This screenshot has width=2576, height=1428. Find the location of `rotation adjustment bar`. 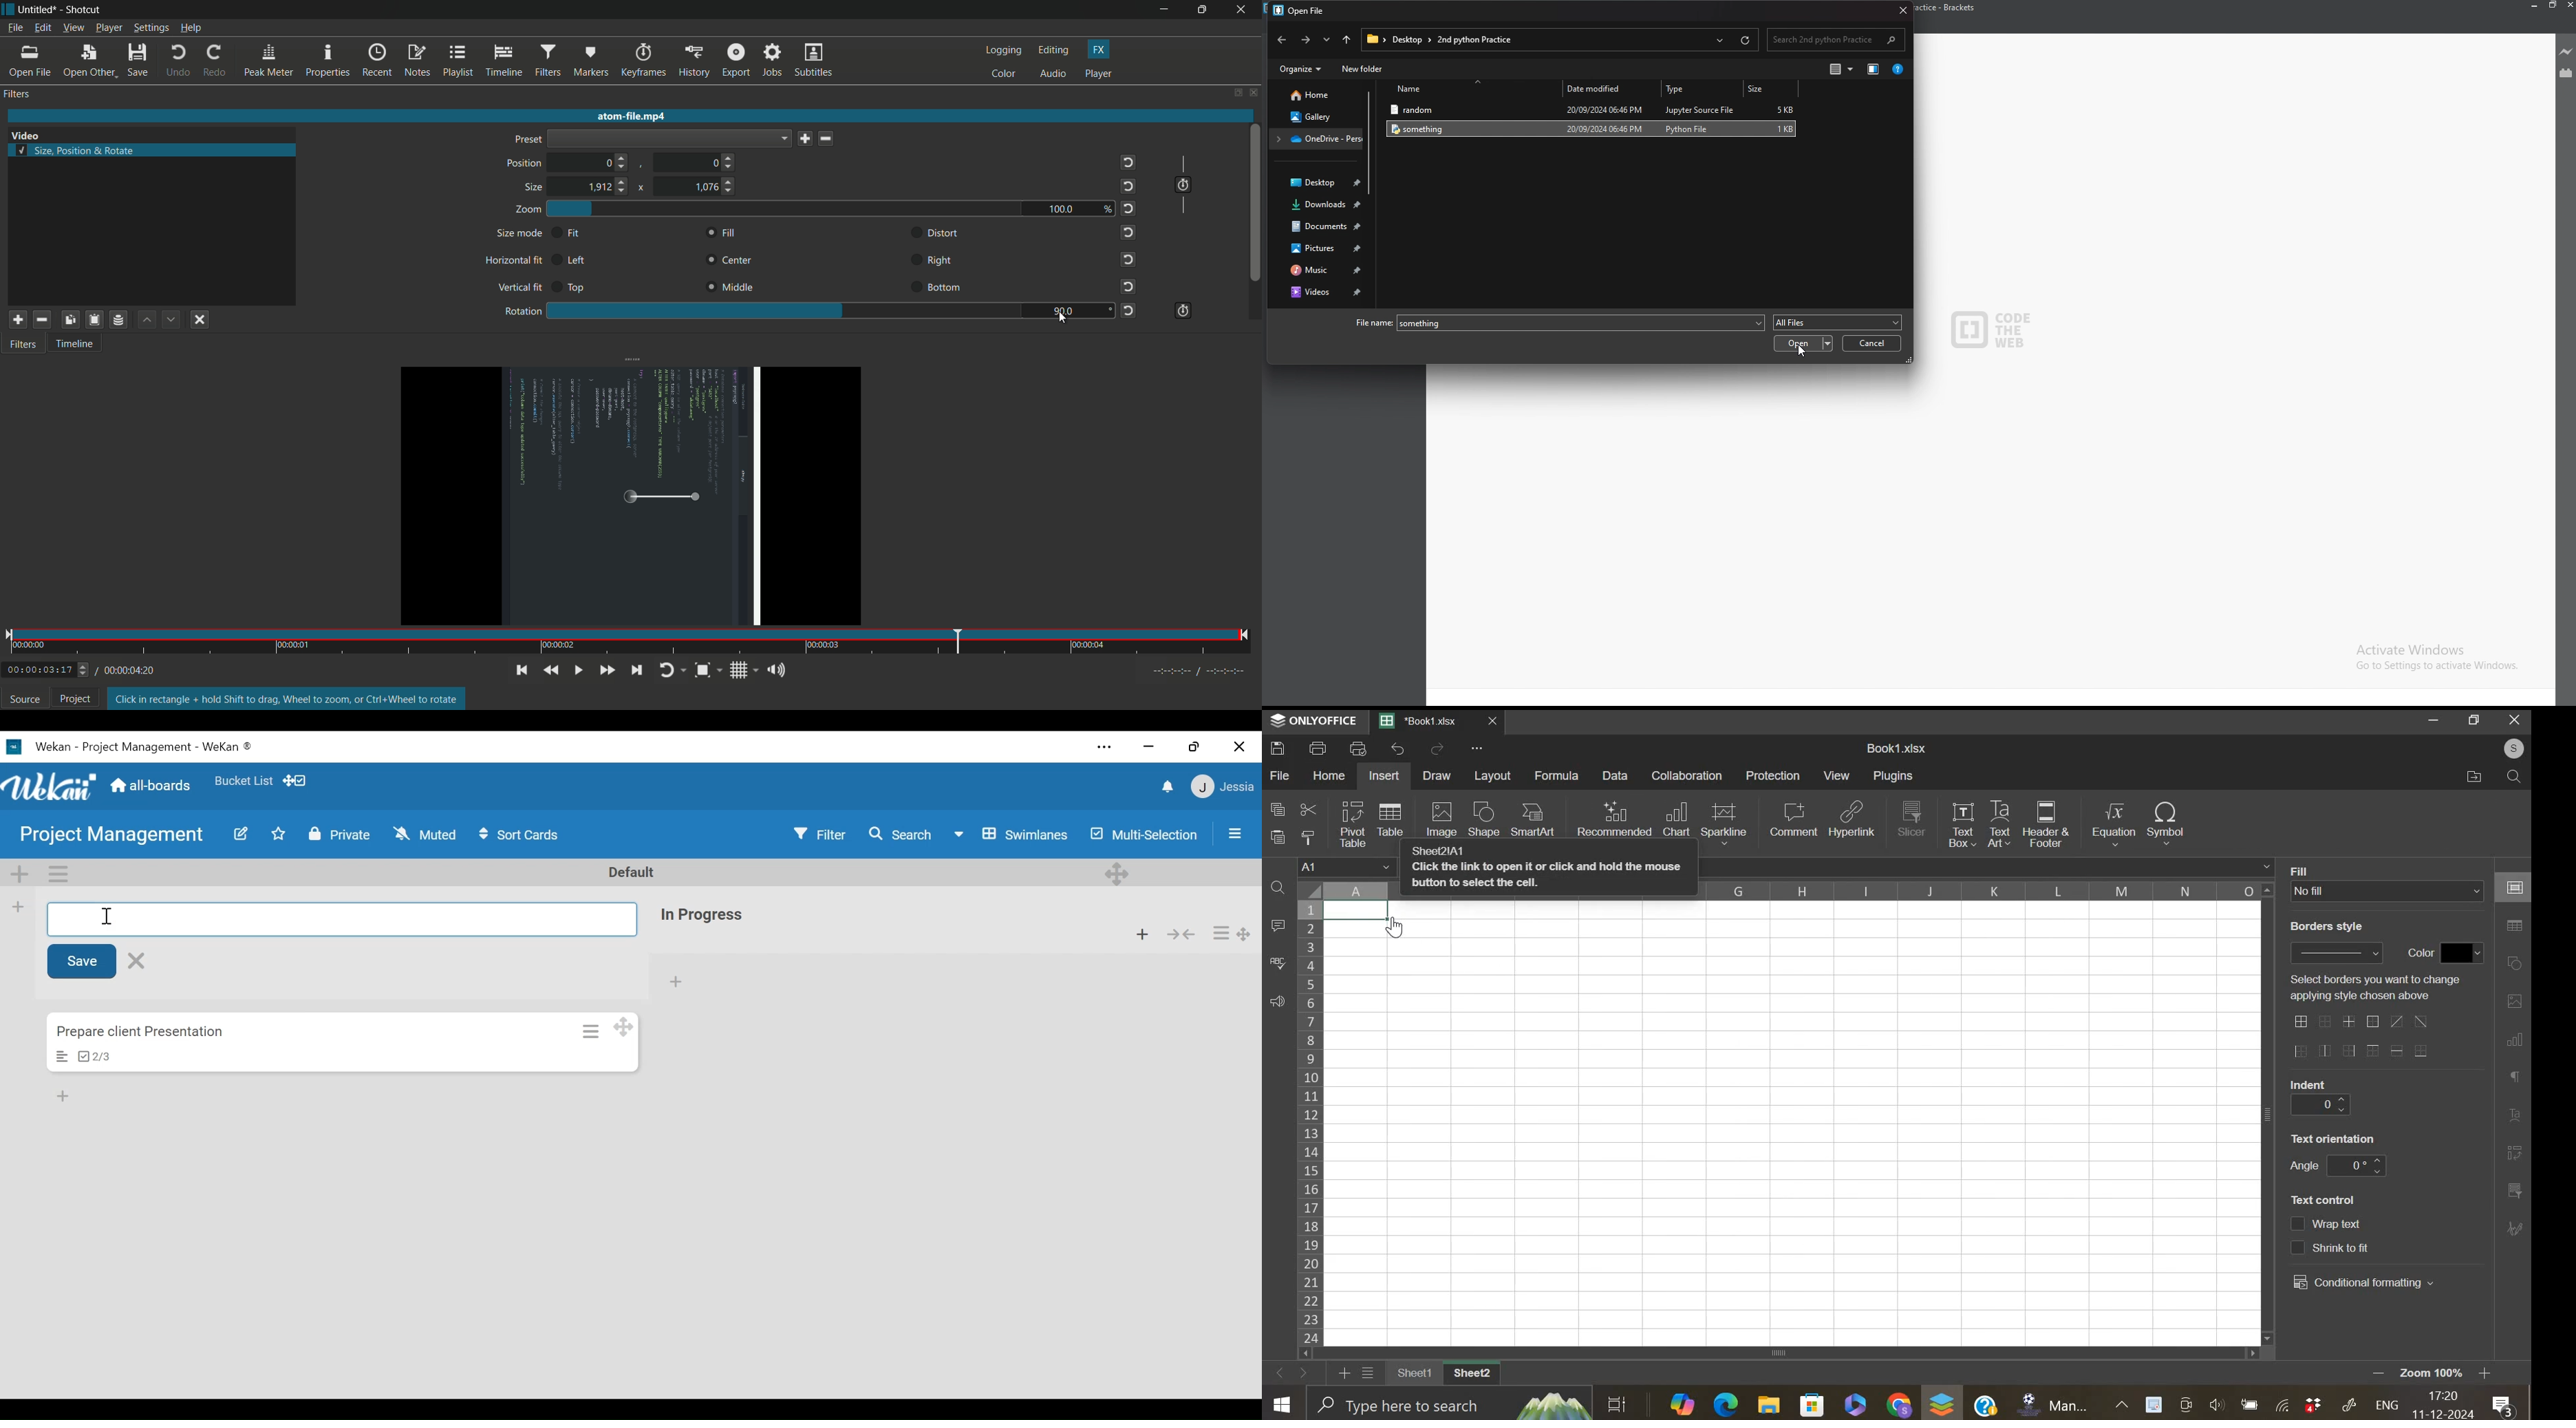

rotation adjustment bar is located at coordinates (784, 311).